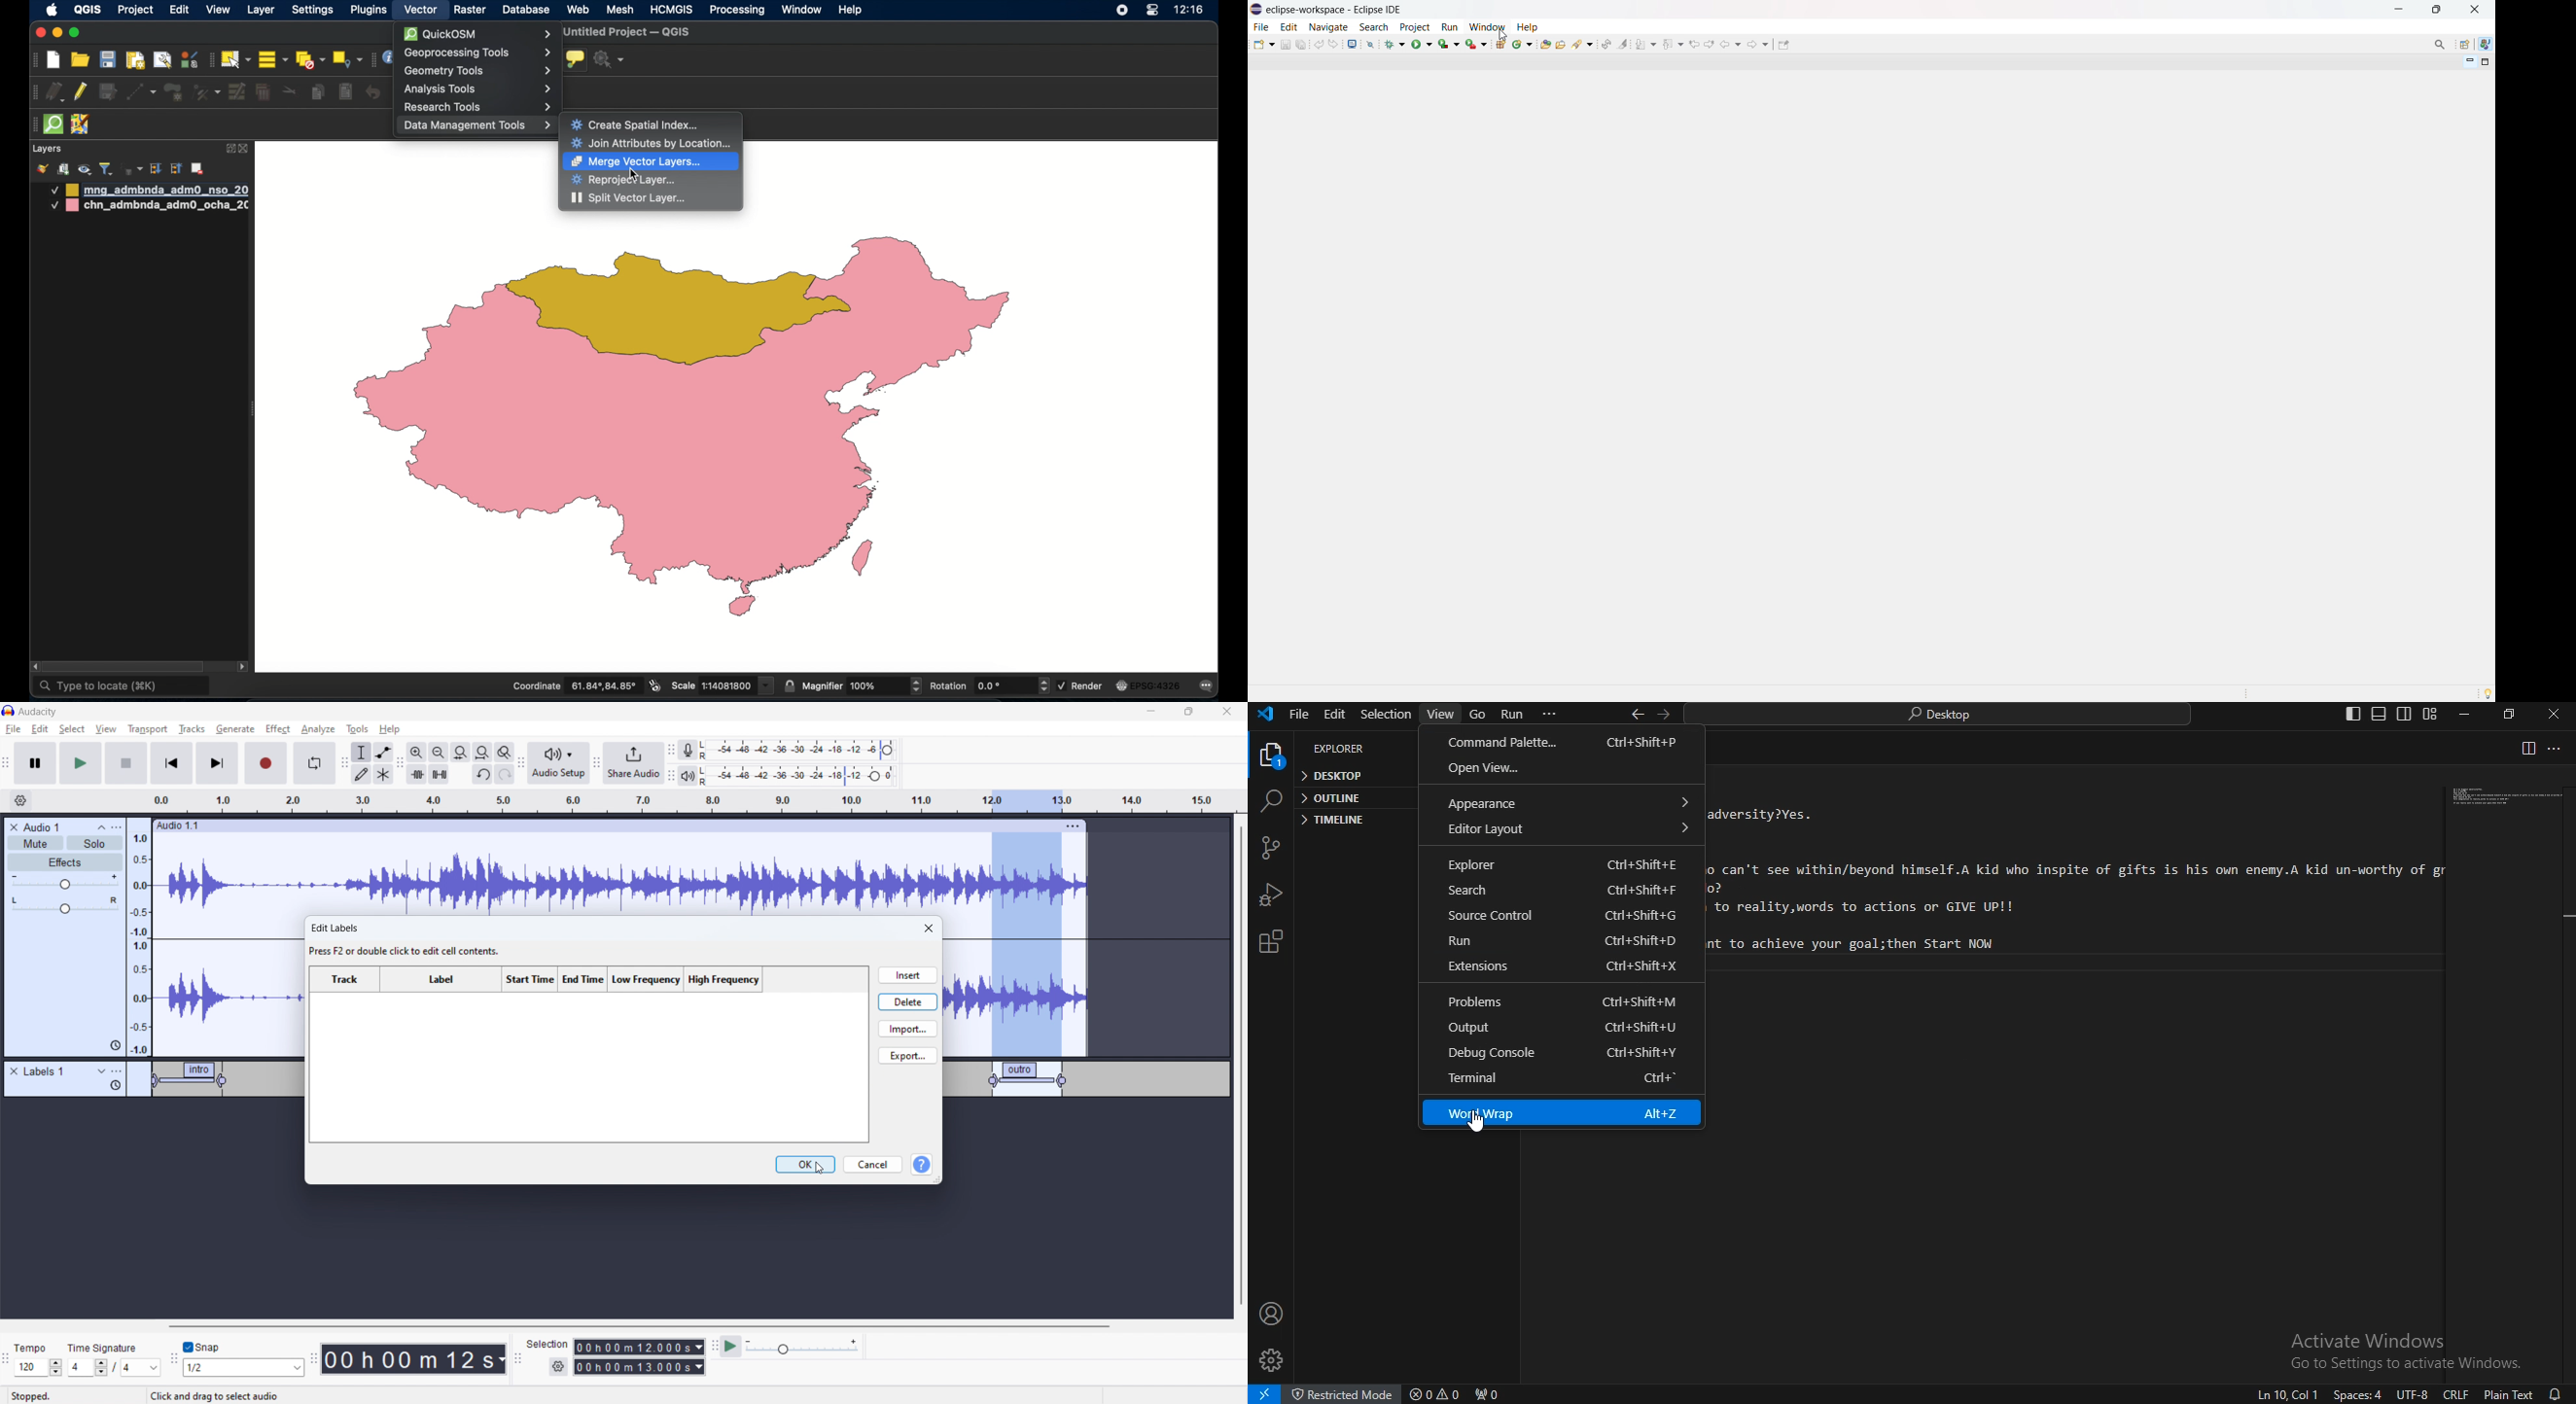  What do you see at coordinates (505, 774) in the screenshot?
I see `undo` at bounding box center [505, 774].